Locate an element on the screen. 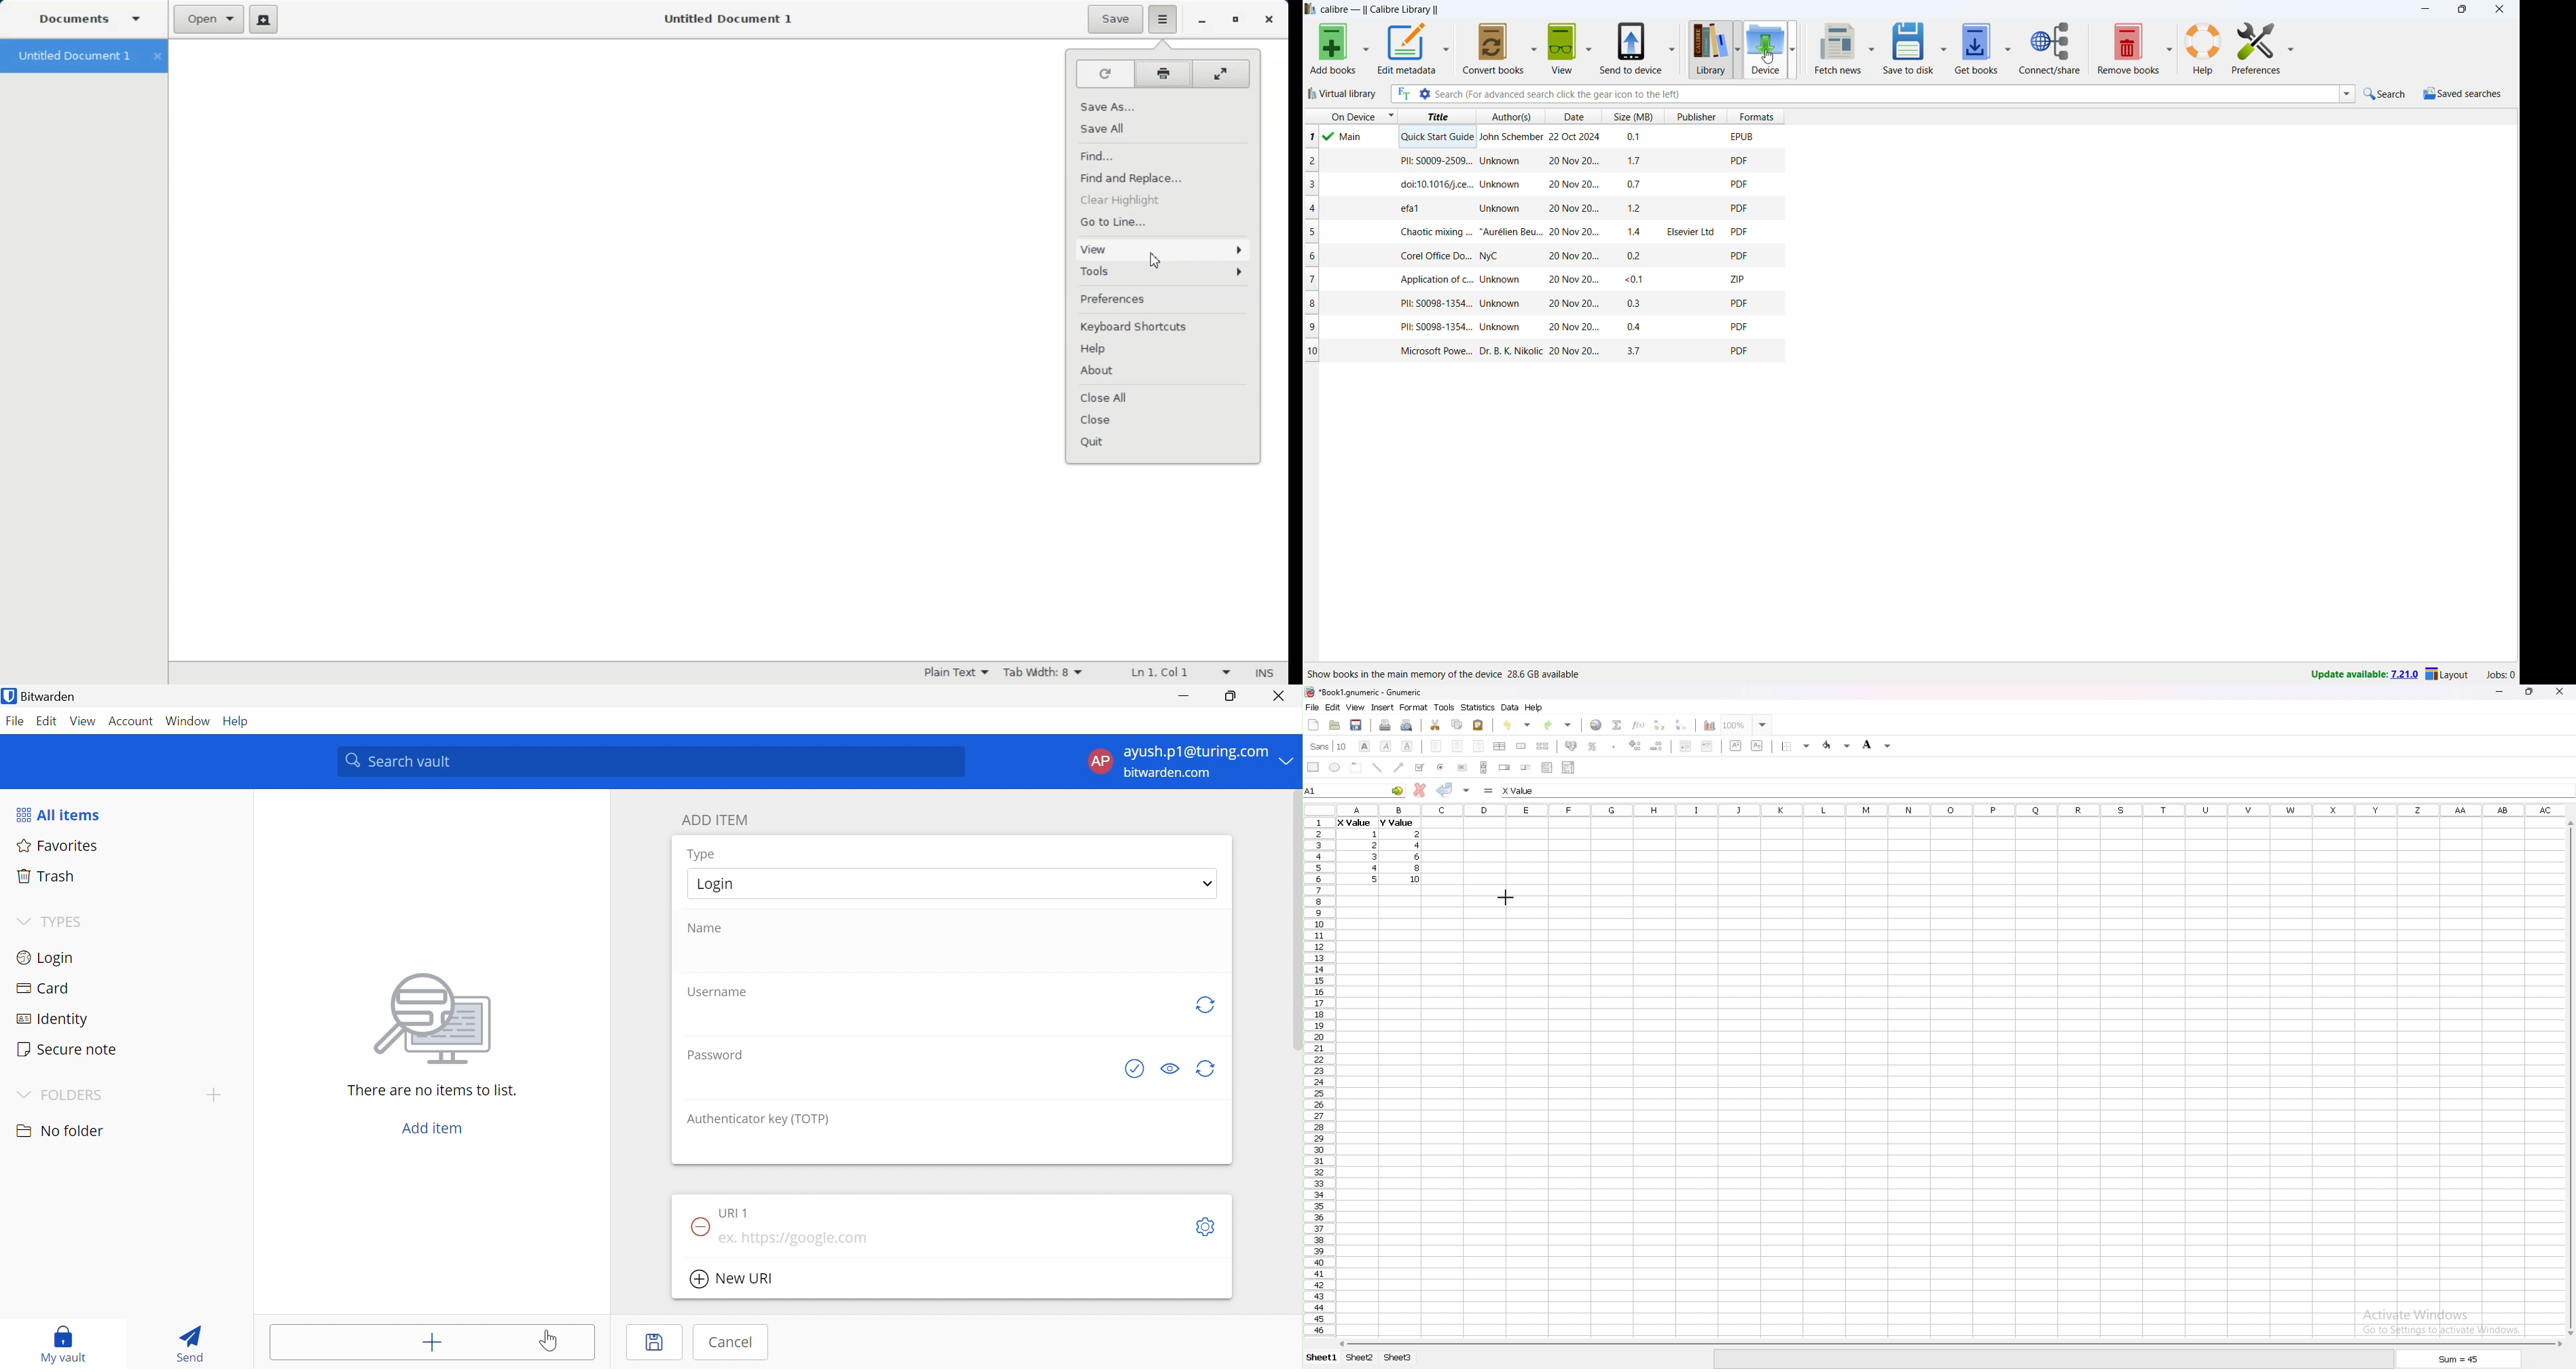  edit metadata options is located at coordinates (1446, 50).